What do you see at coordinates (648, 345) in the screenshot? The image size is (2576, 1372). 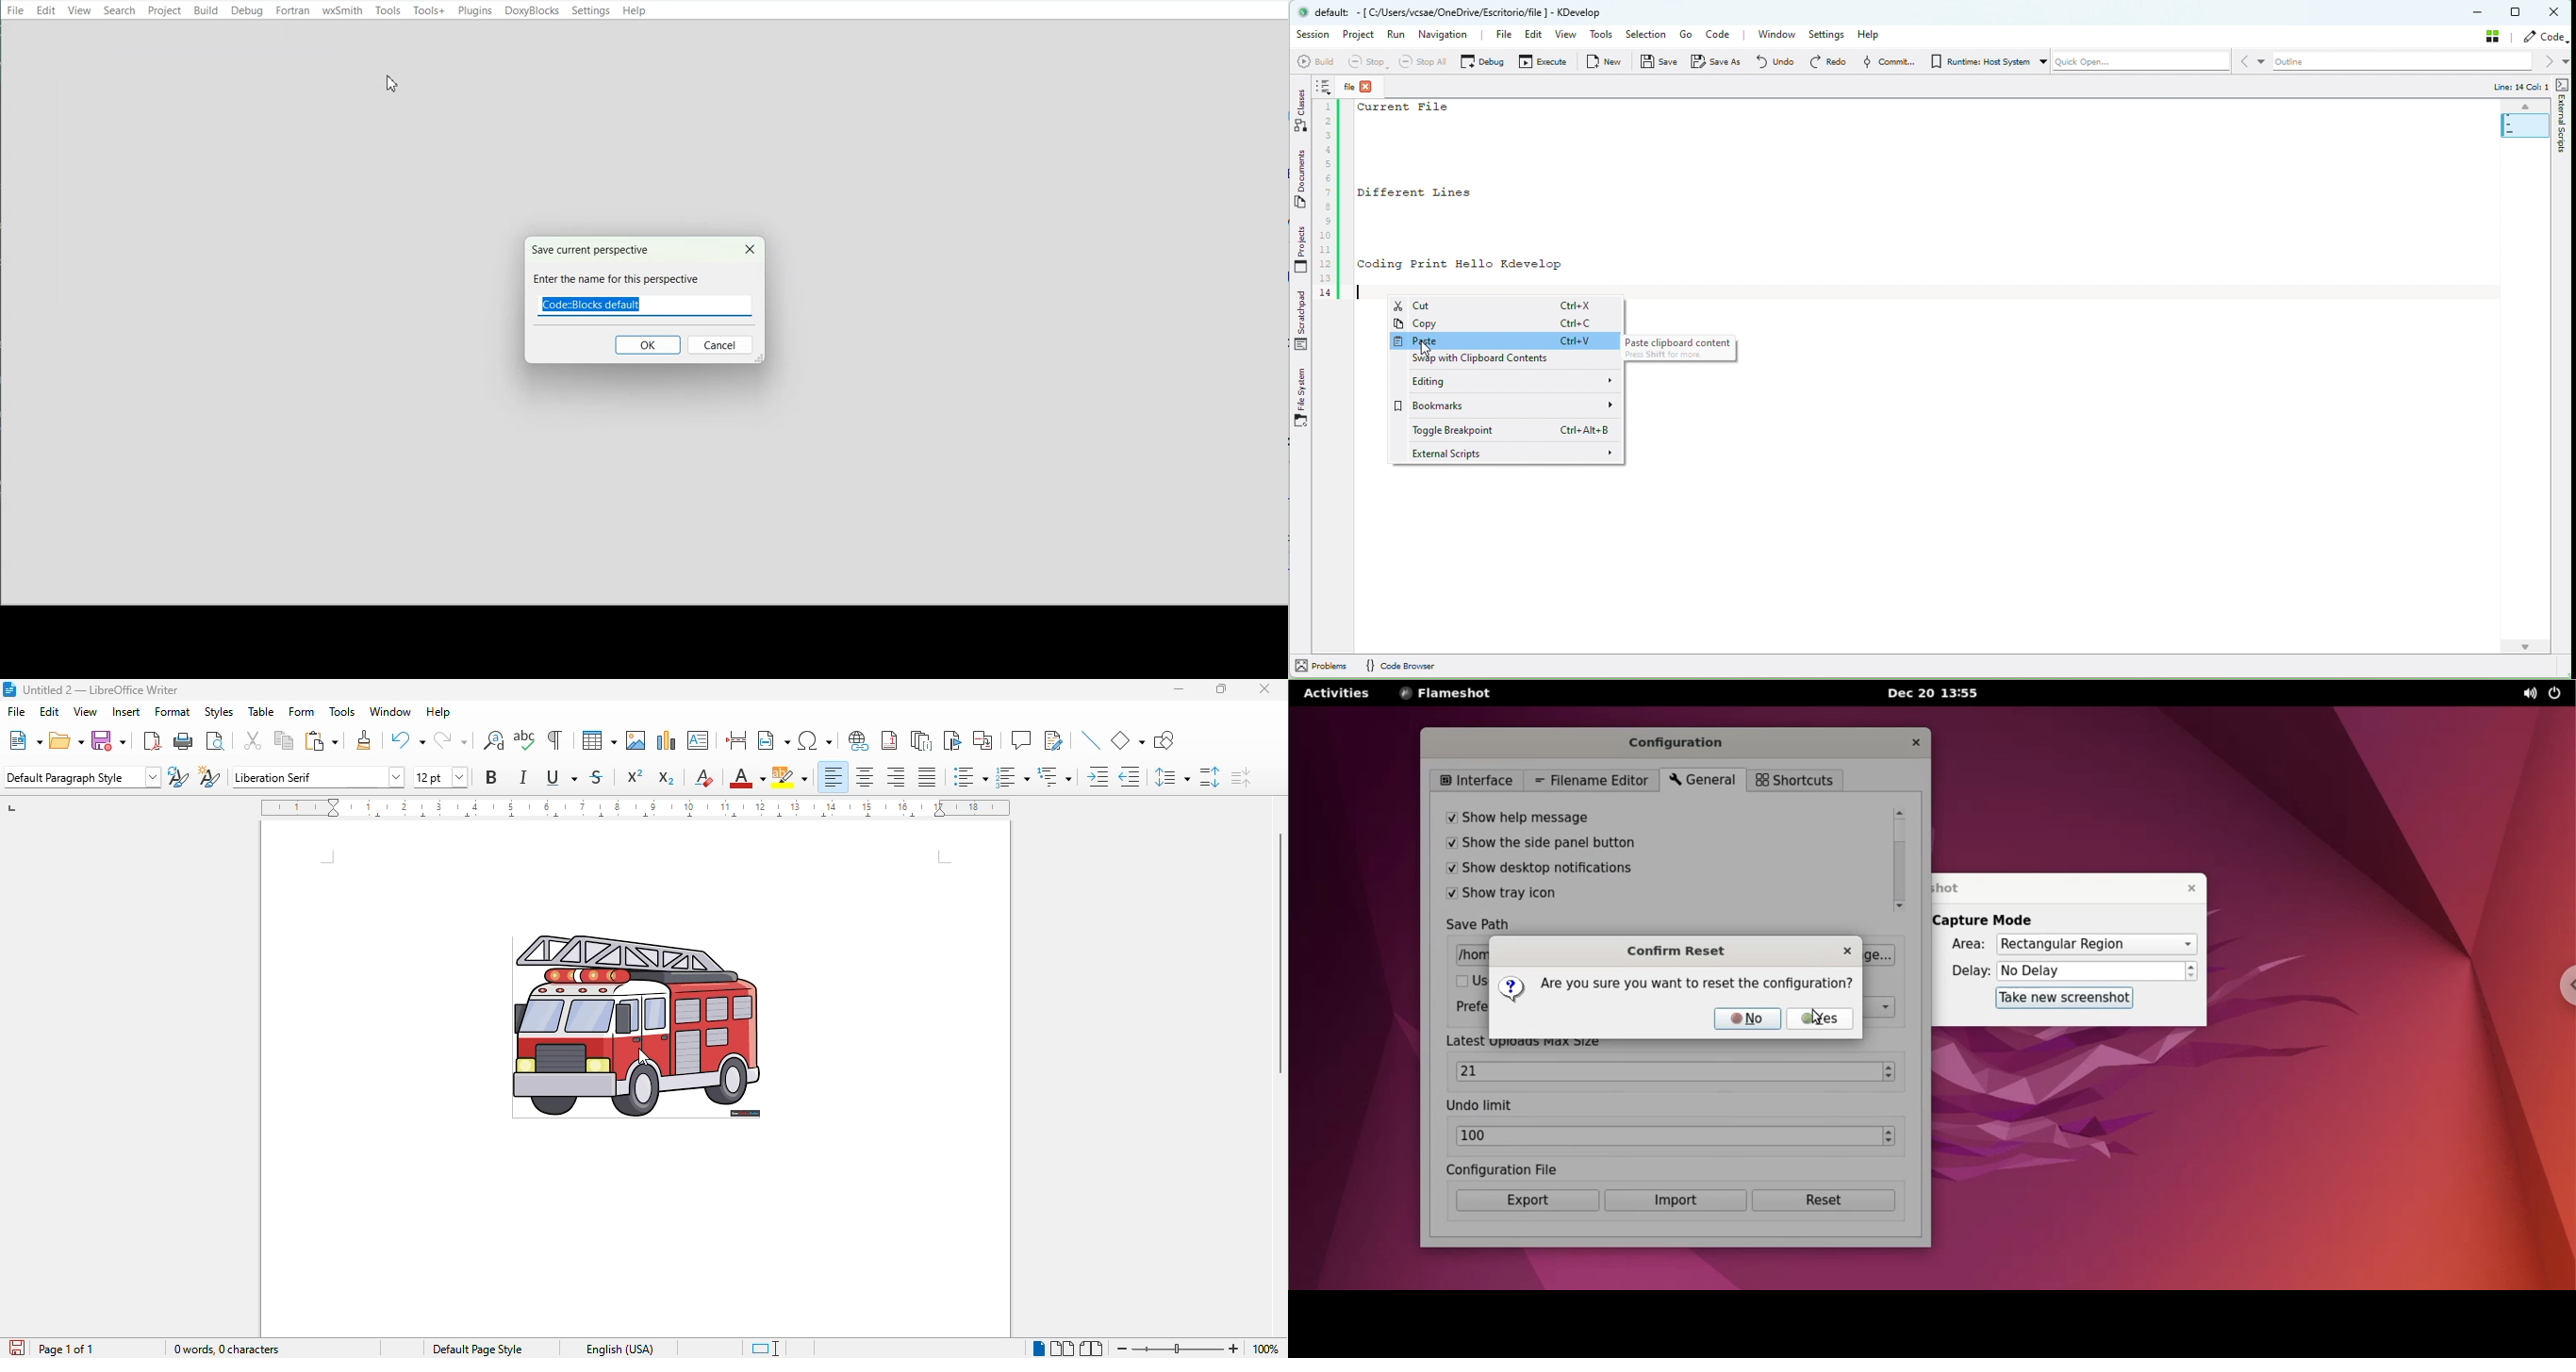 I see `OK` at bounding box center [648, 345].